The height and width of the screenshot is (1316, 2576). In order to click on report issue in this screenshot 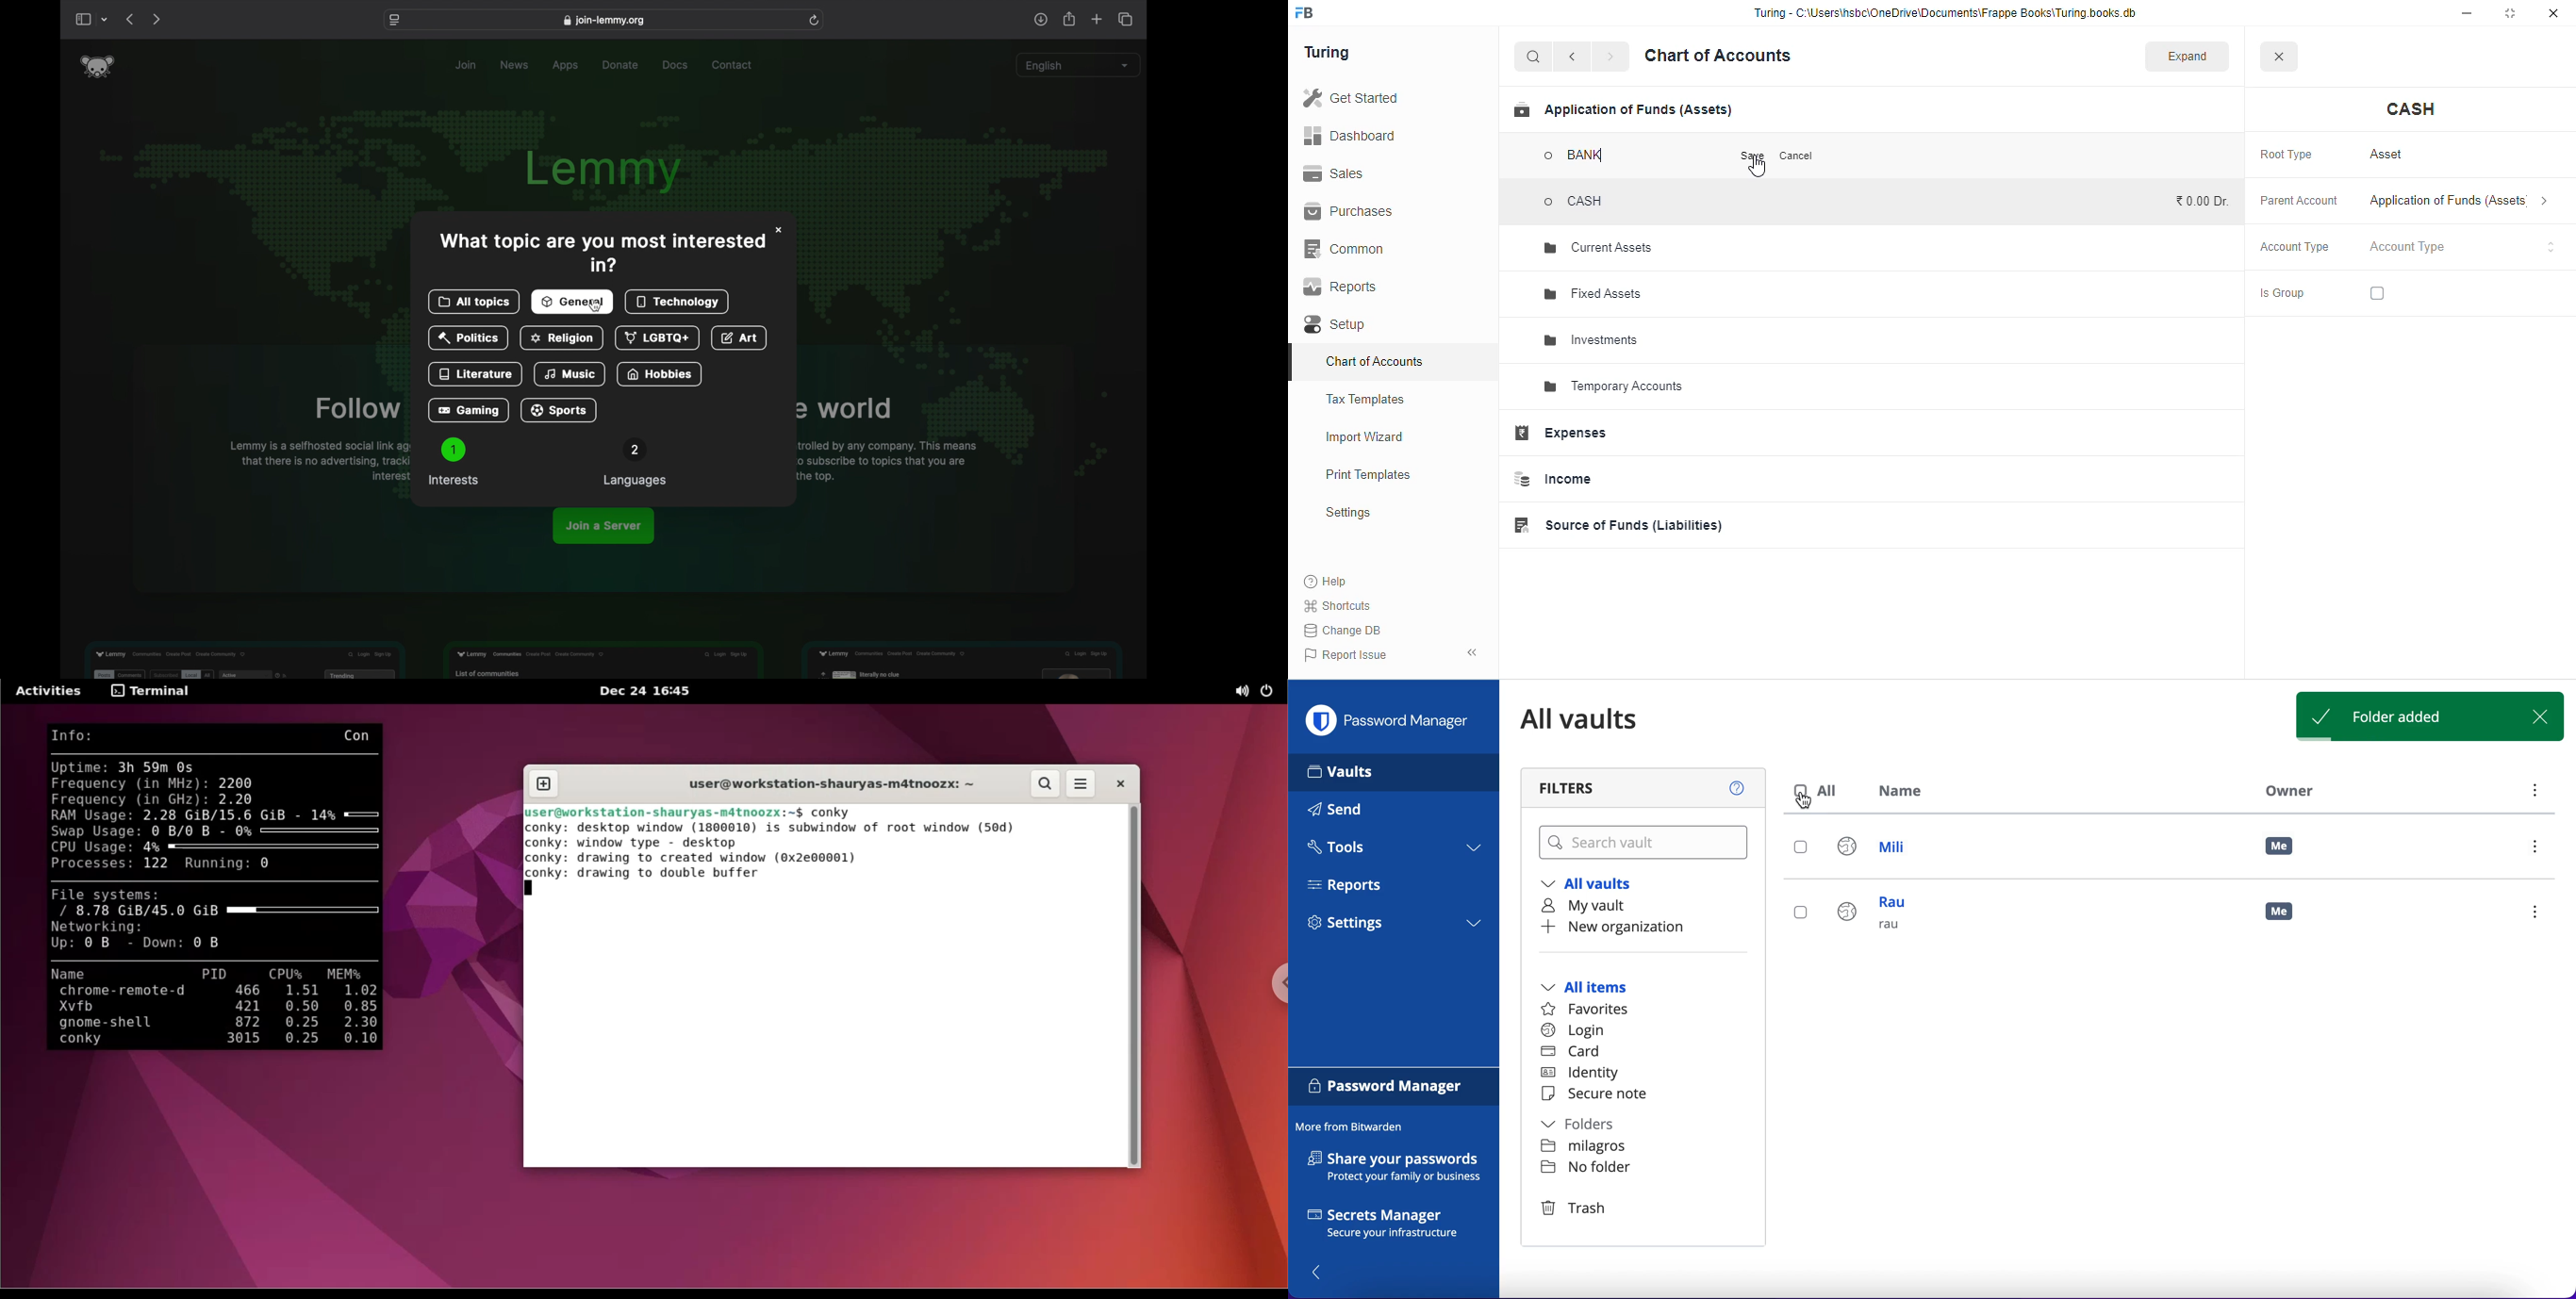, I will do `click(1345, 654)`.